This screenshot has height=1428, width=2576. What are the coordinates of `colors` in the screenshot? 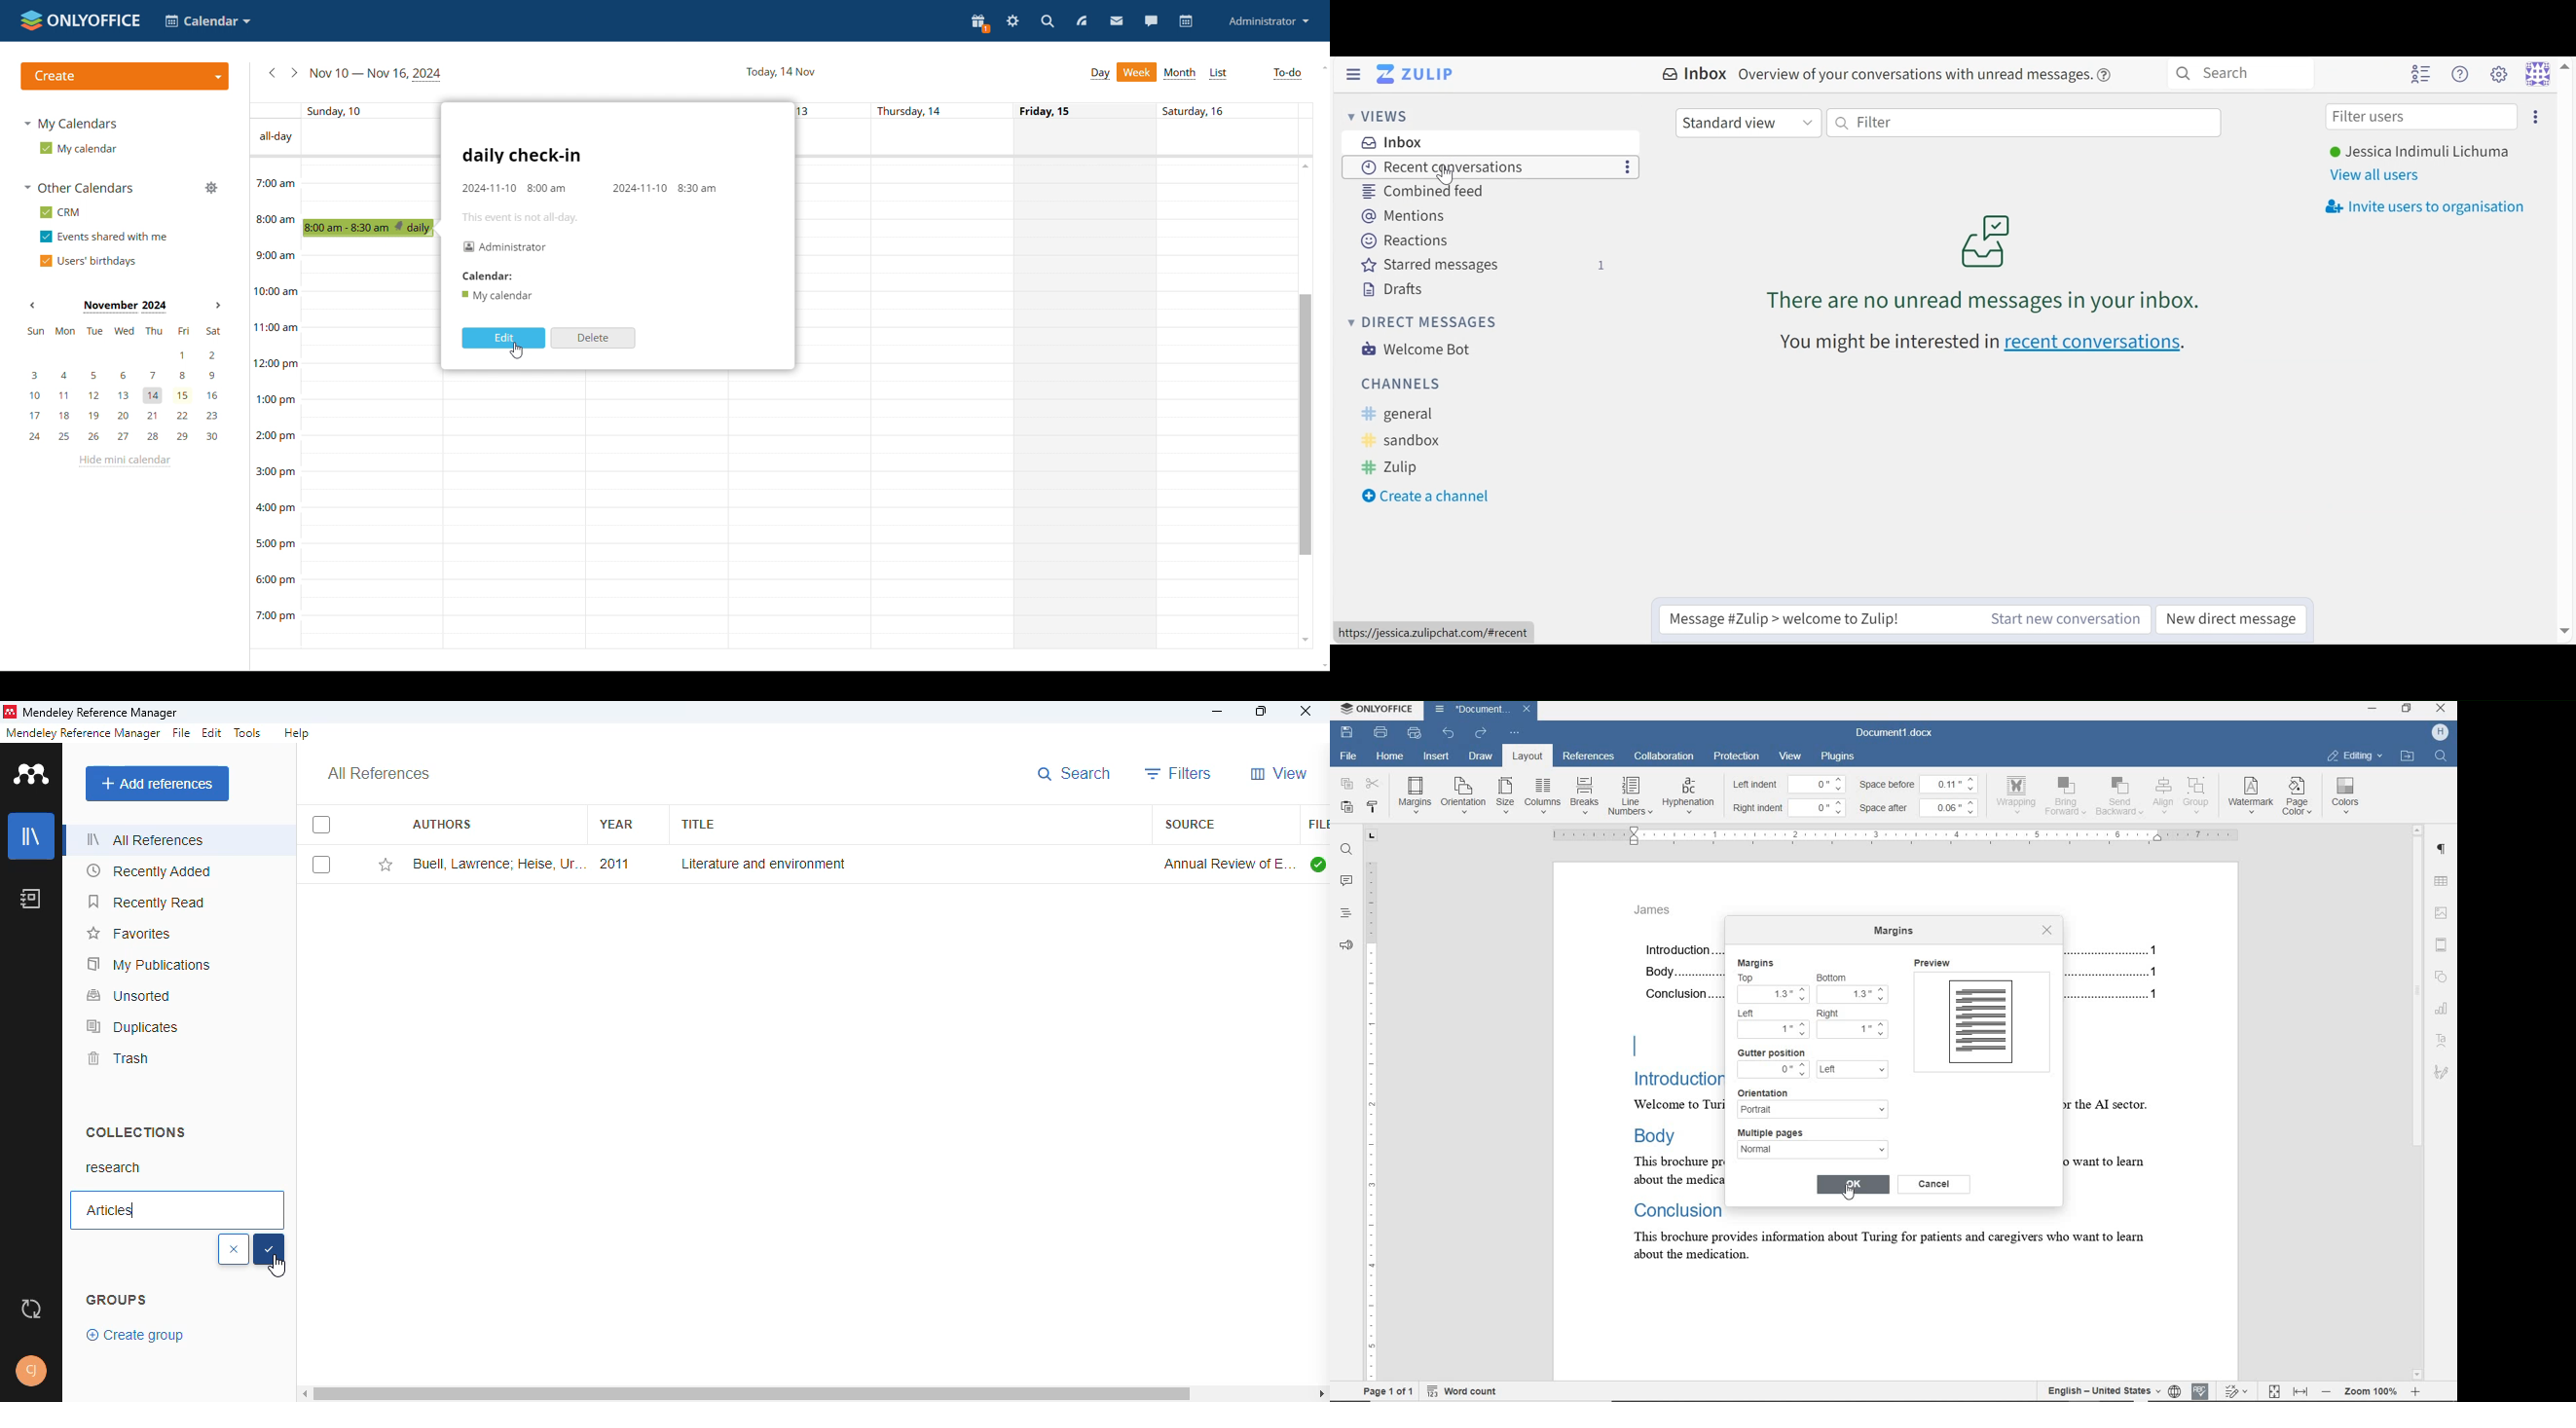 It's located at (2348, 796).